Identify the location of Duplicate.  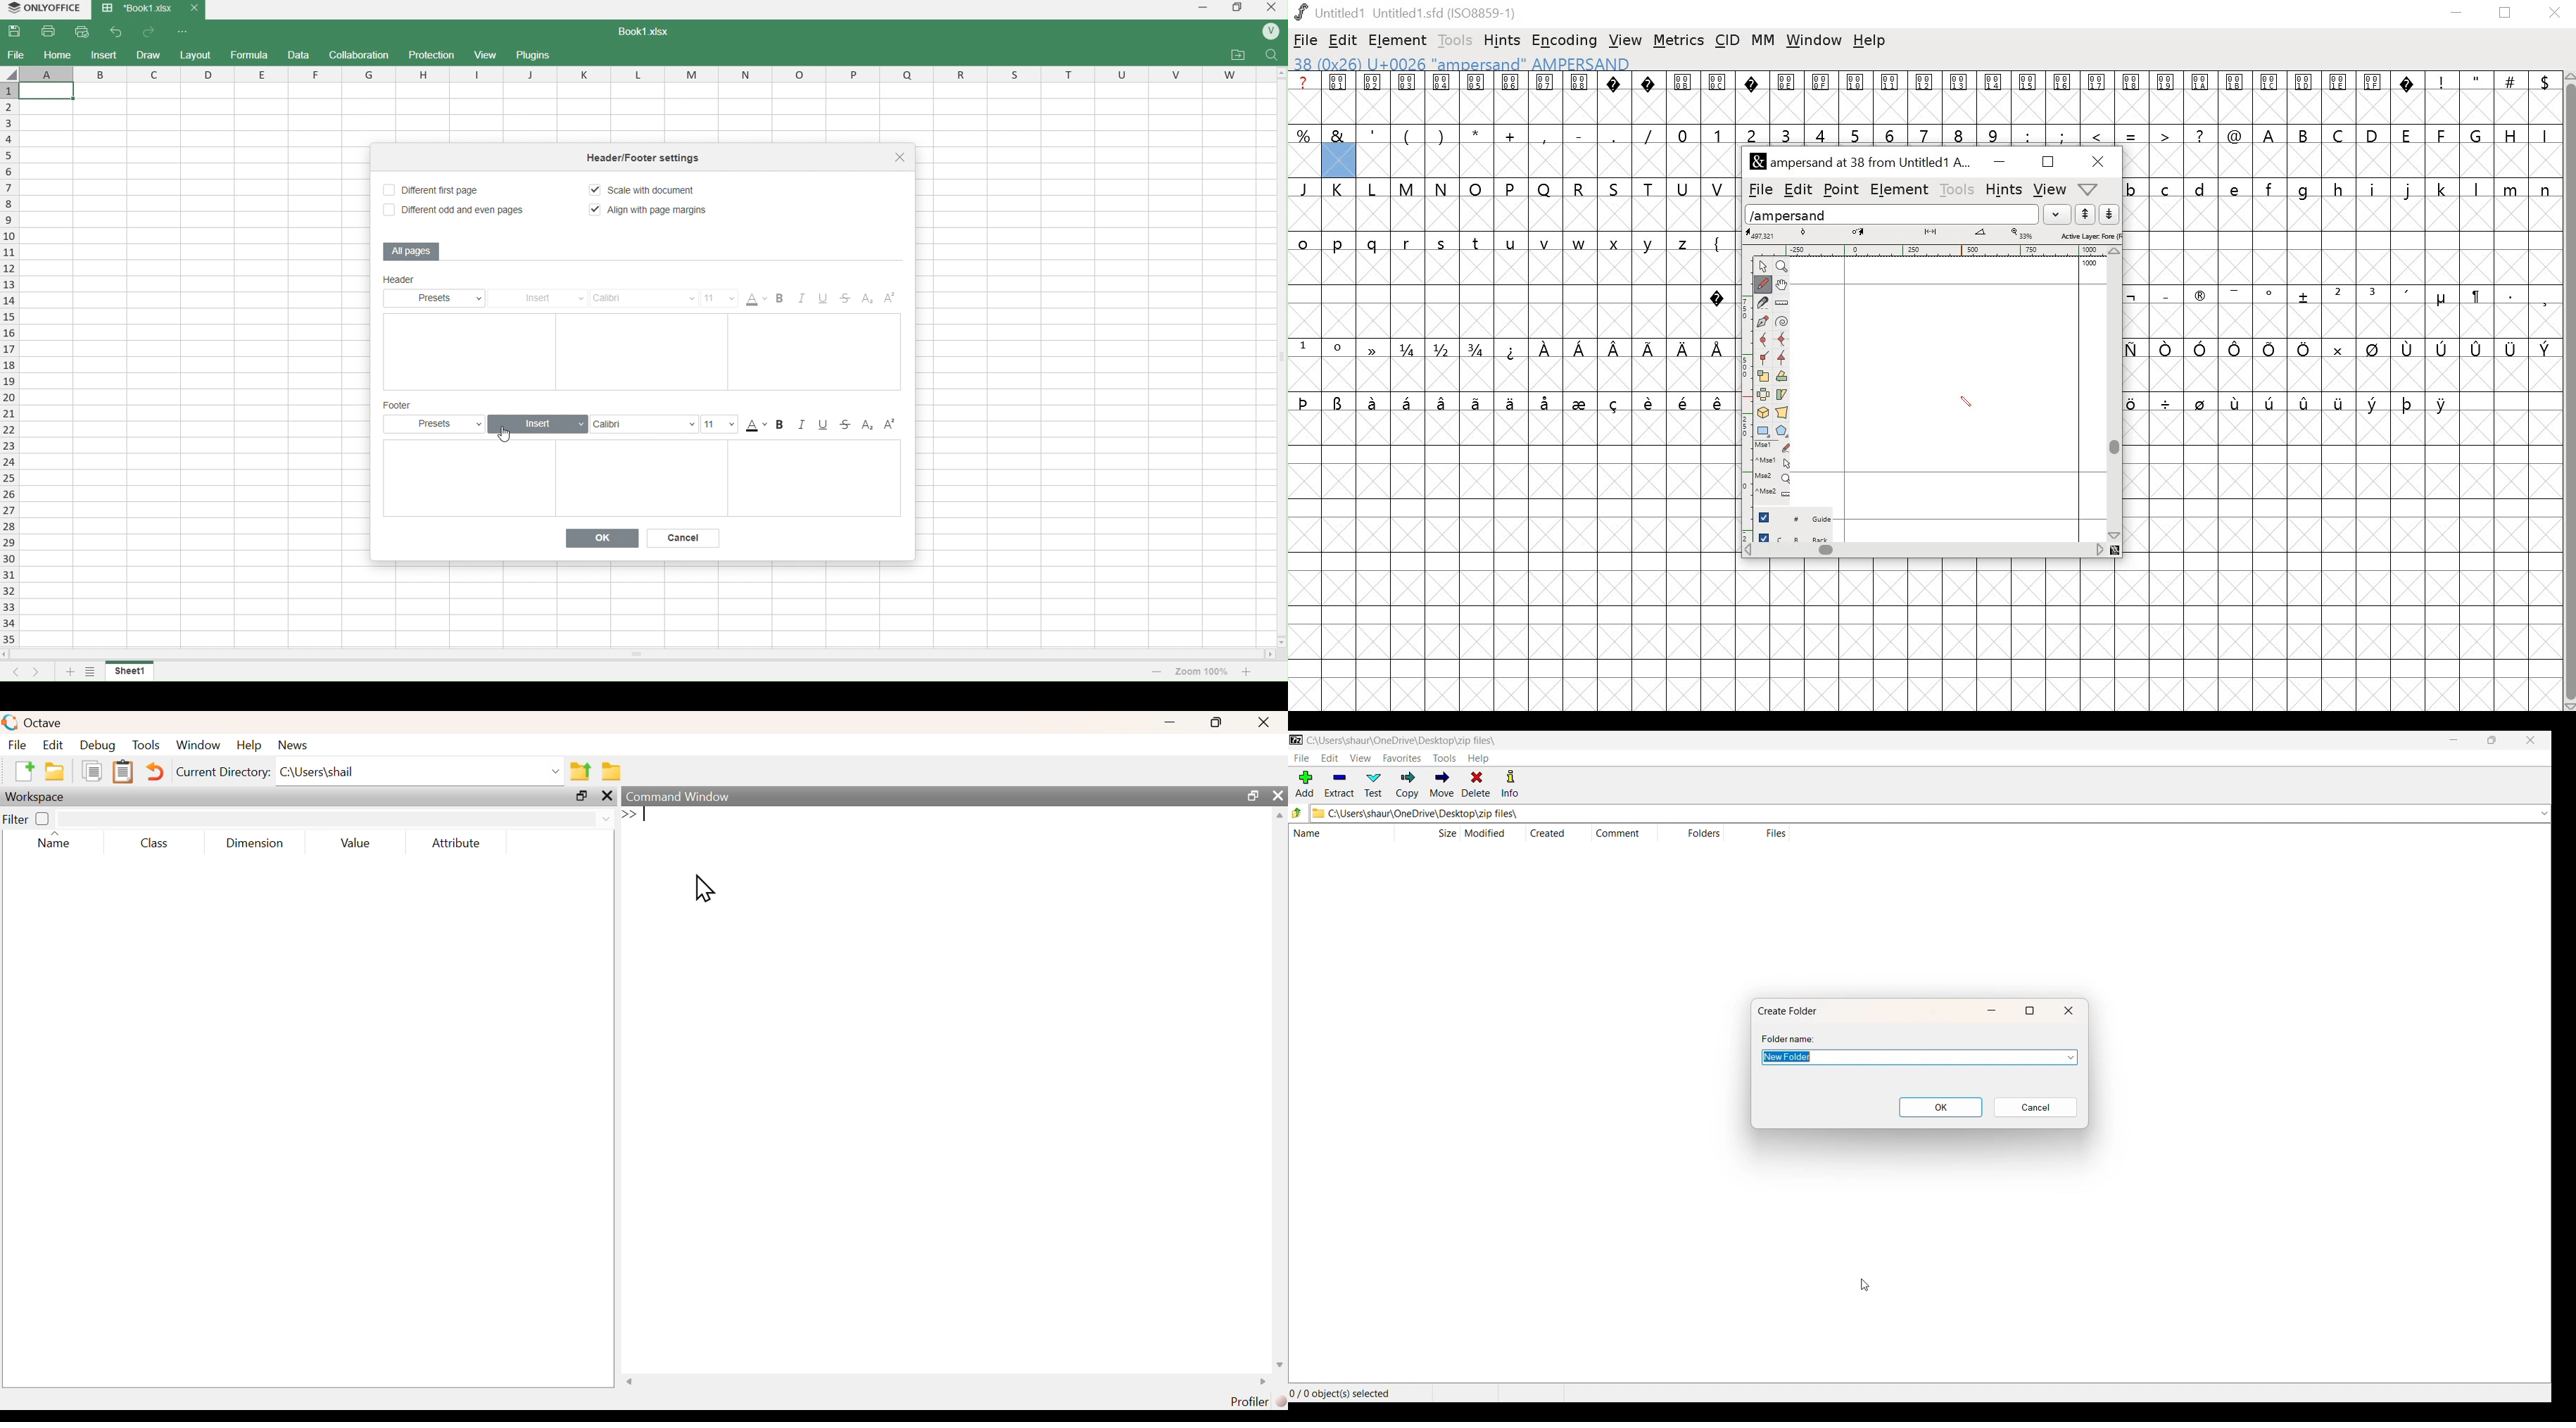
(91, 770).